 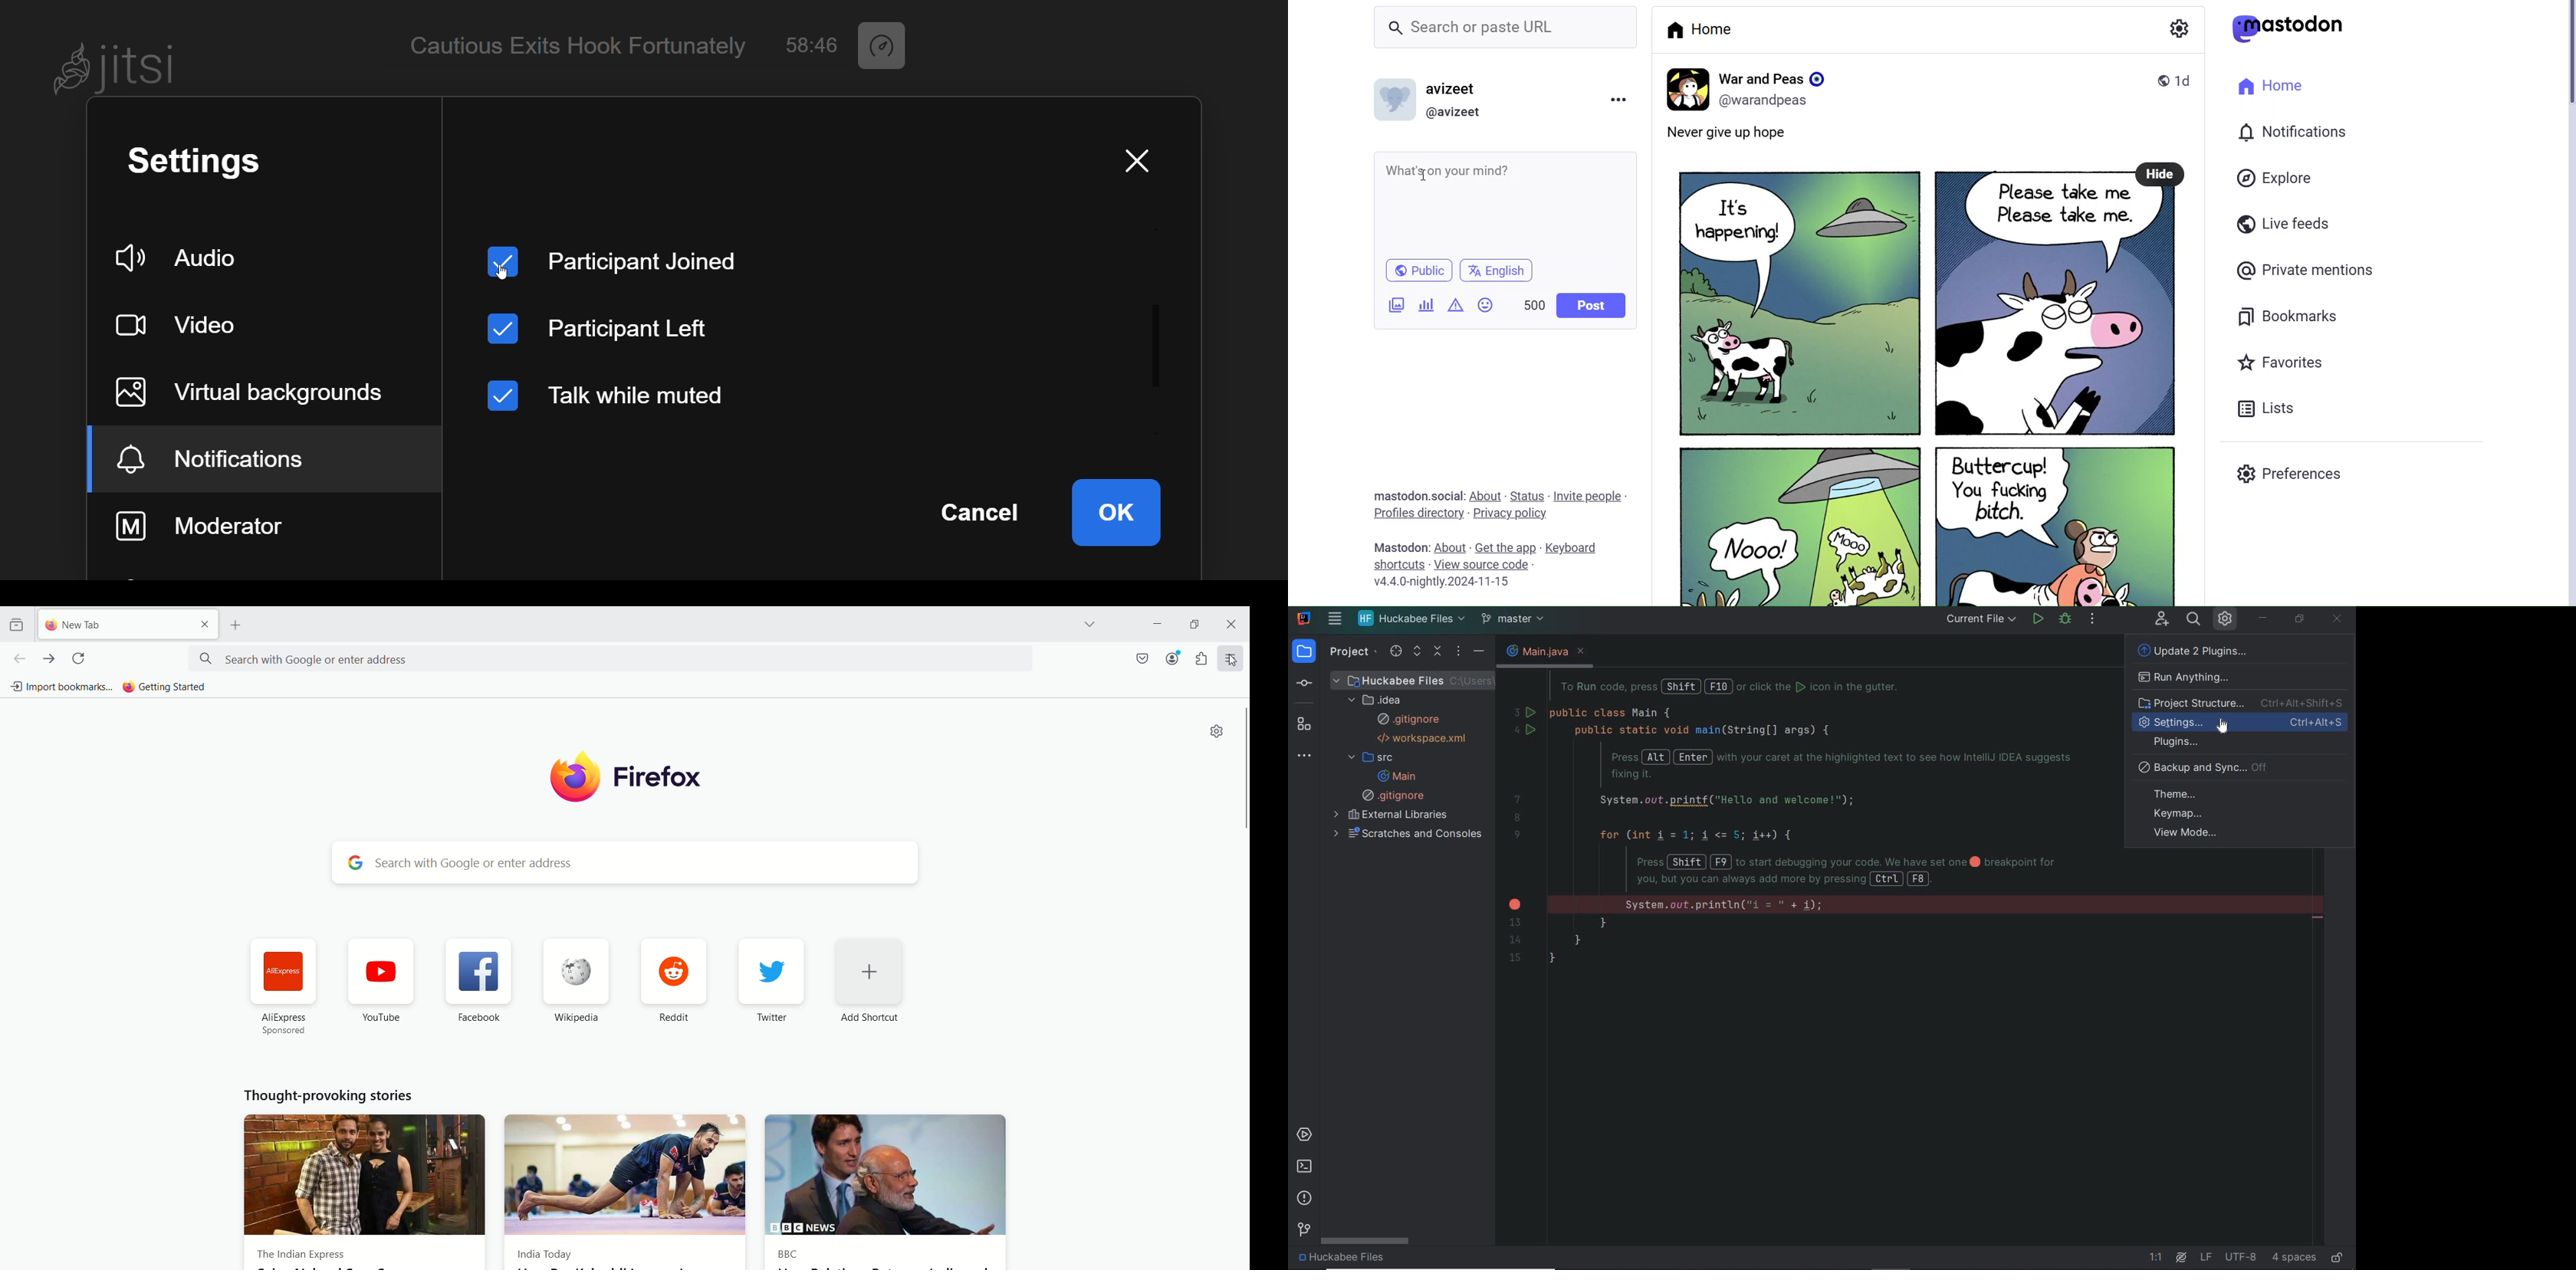 What do you see at coordinates (1450, 540) in the screenshot?
I see `About` at bounding box center [1450, 540].